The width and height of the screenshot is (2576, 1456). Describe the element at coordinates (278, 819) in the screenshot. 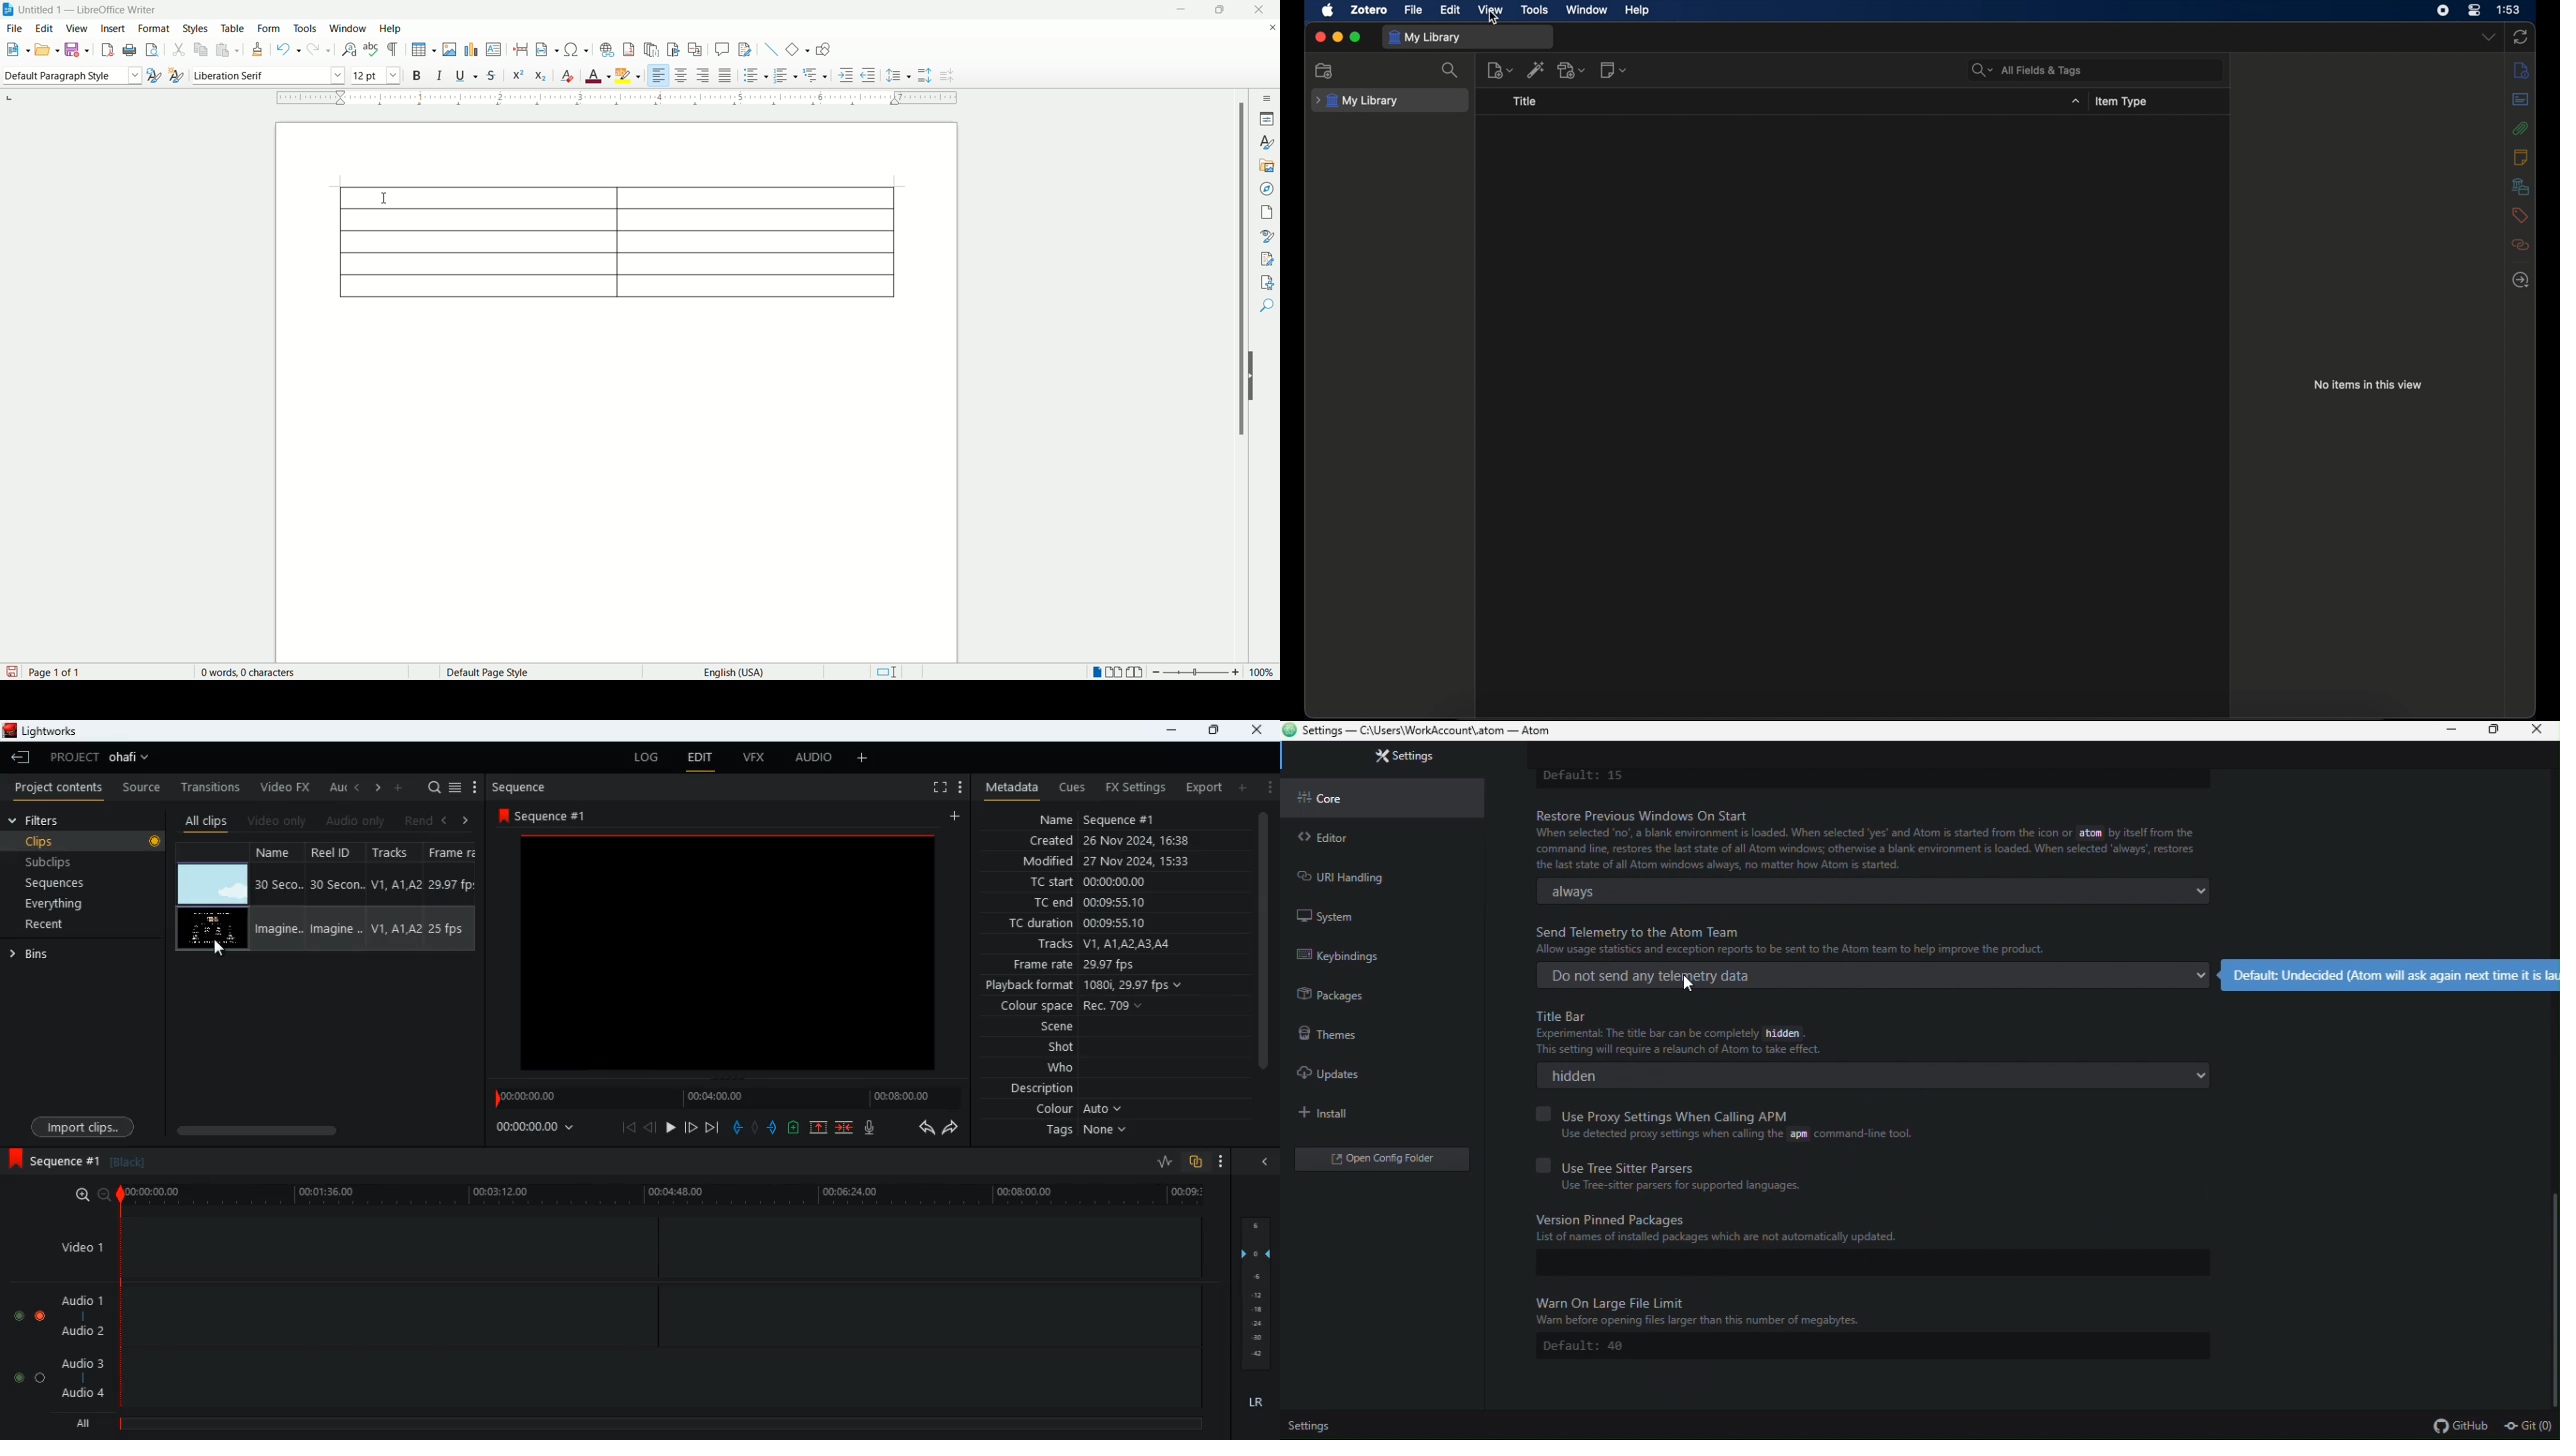

I see `video only` at that location.